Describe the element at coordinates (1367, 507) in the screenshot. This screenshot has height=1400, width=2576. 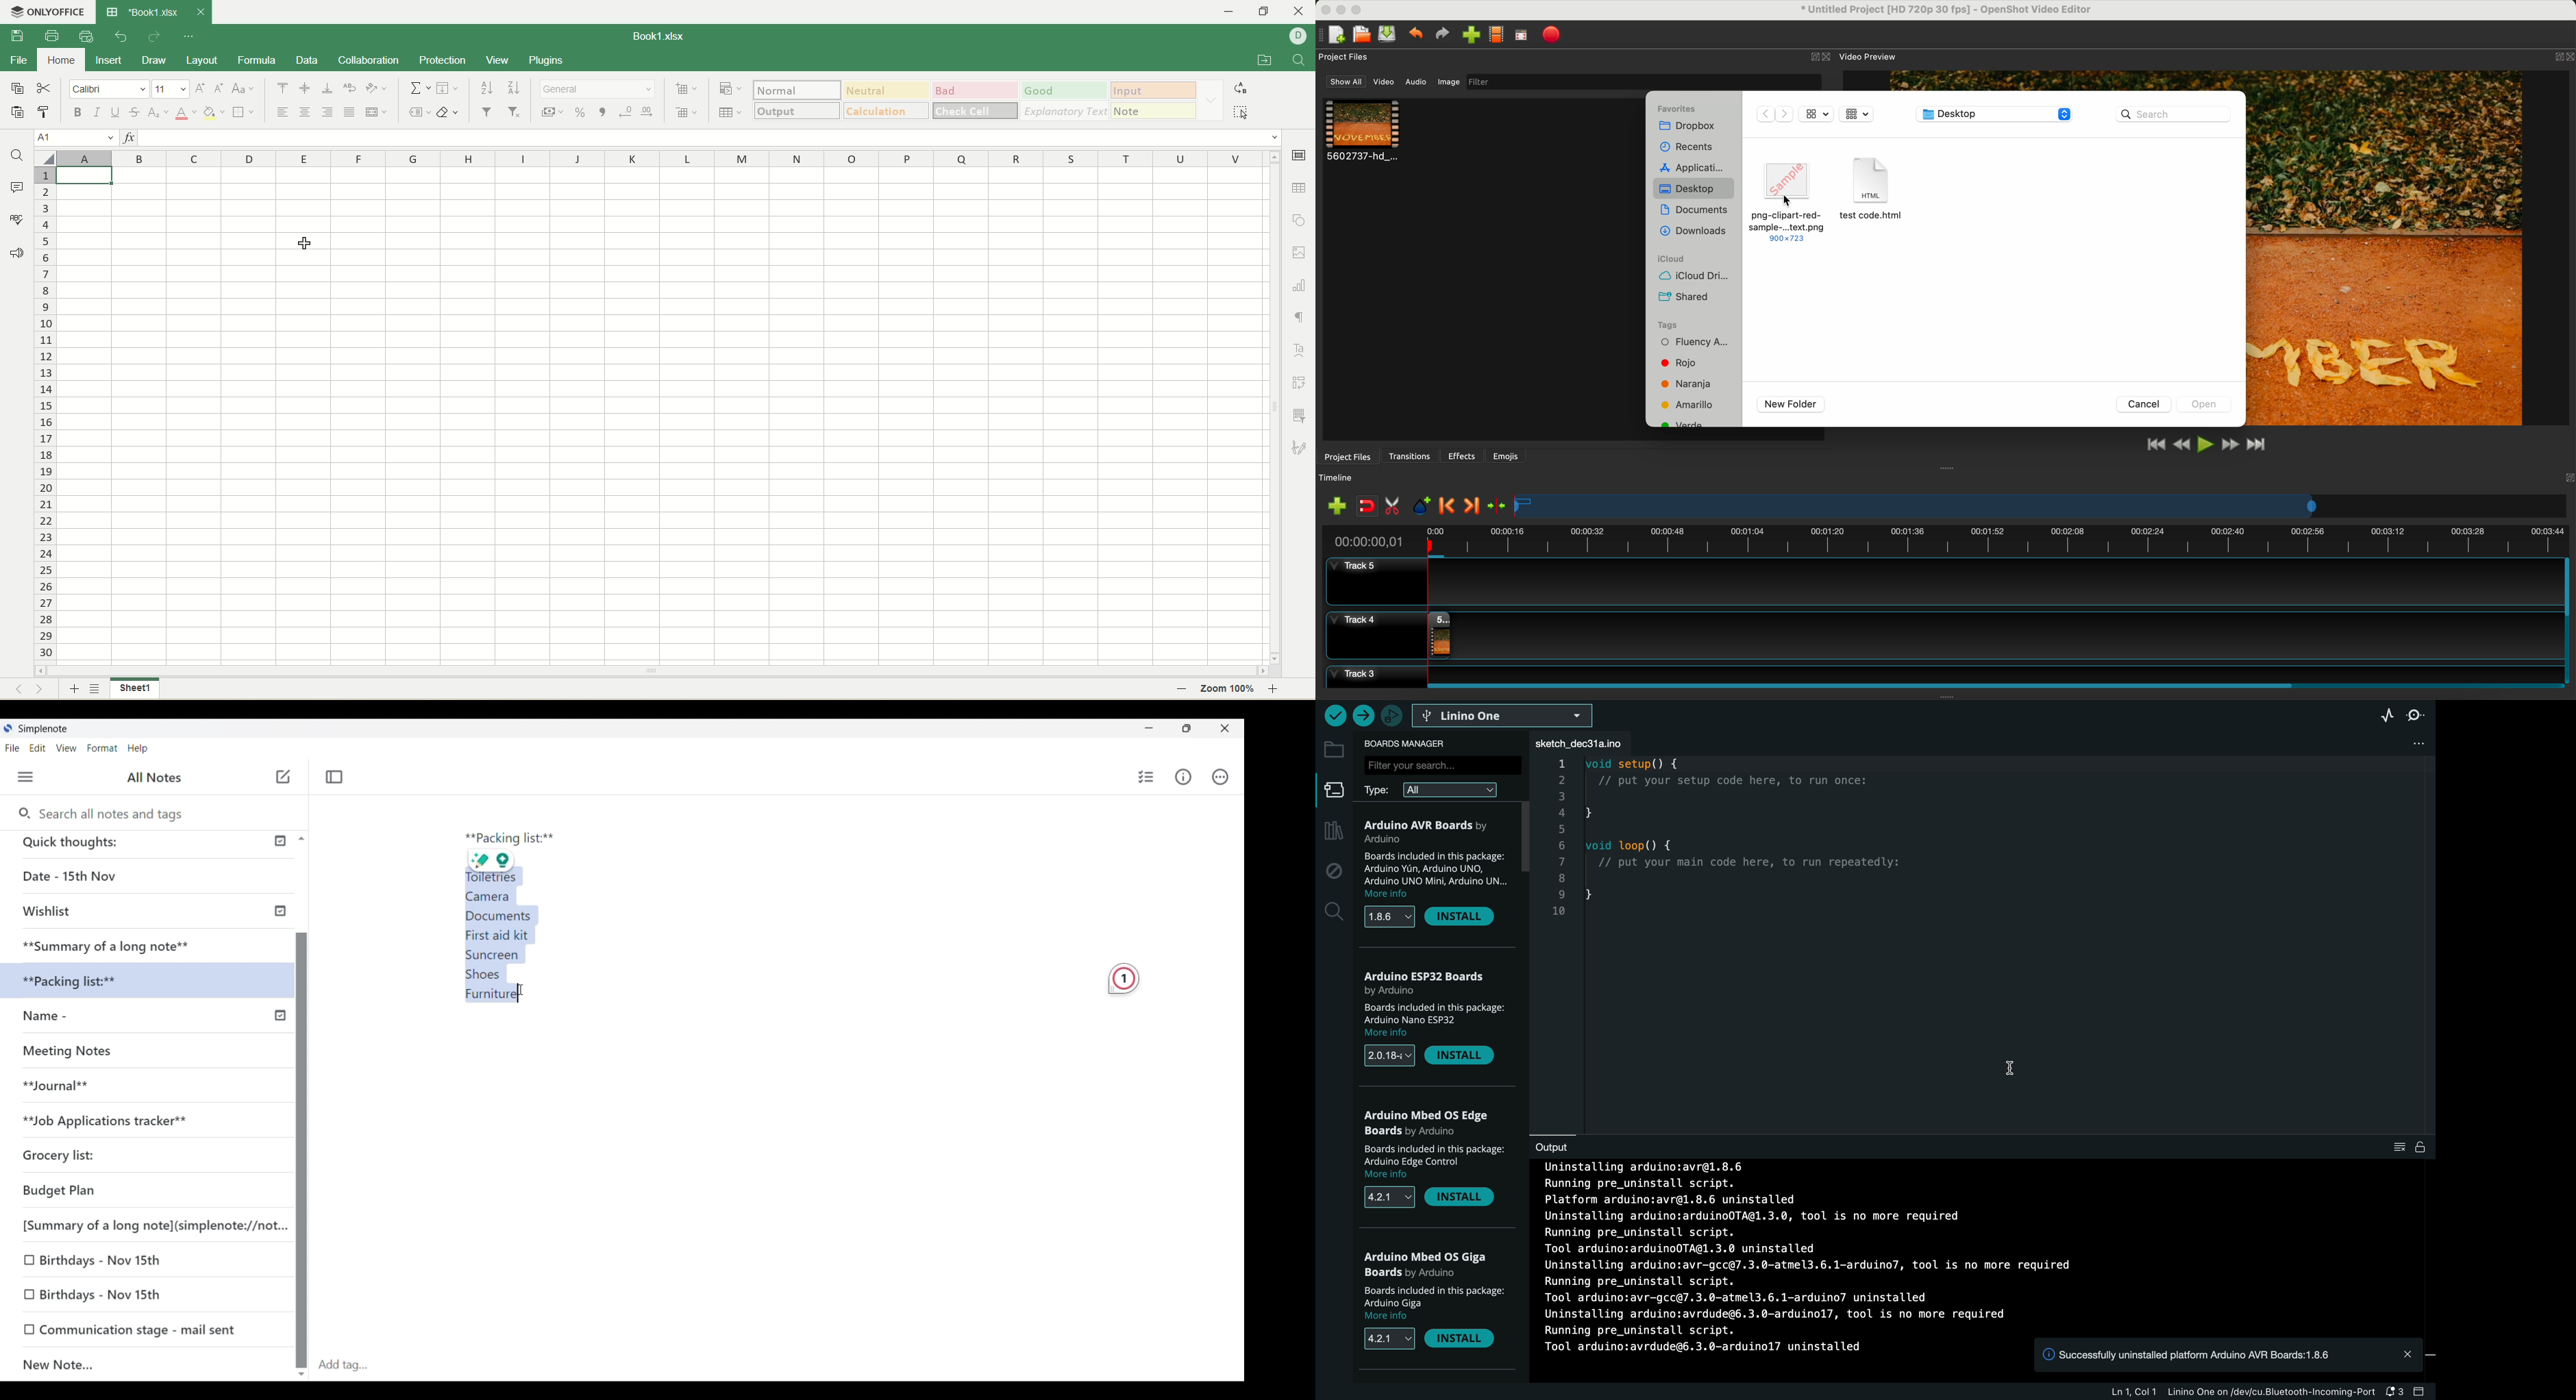
I see `disable snapping` at that location.